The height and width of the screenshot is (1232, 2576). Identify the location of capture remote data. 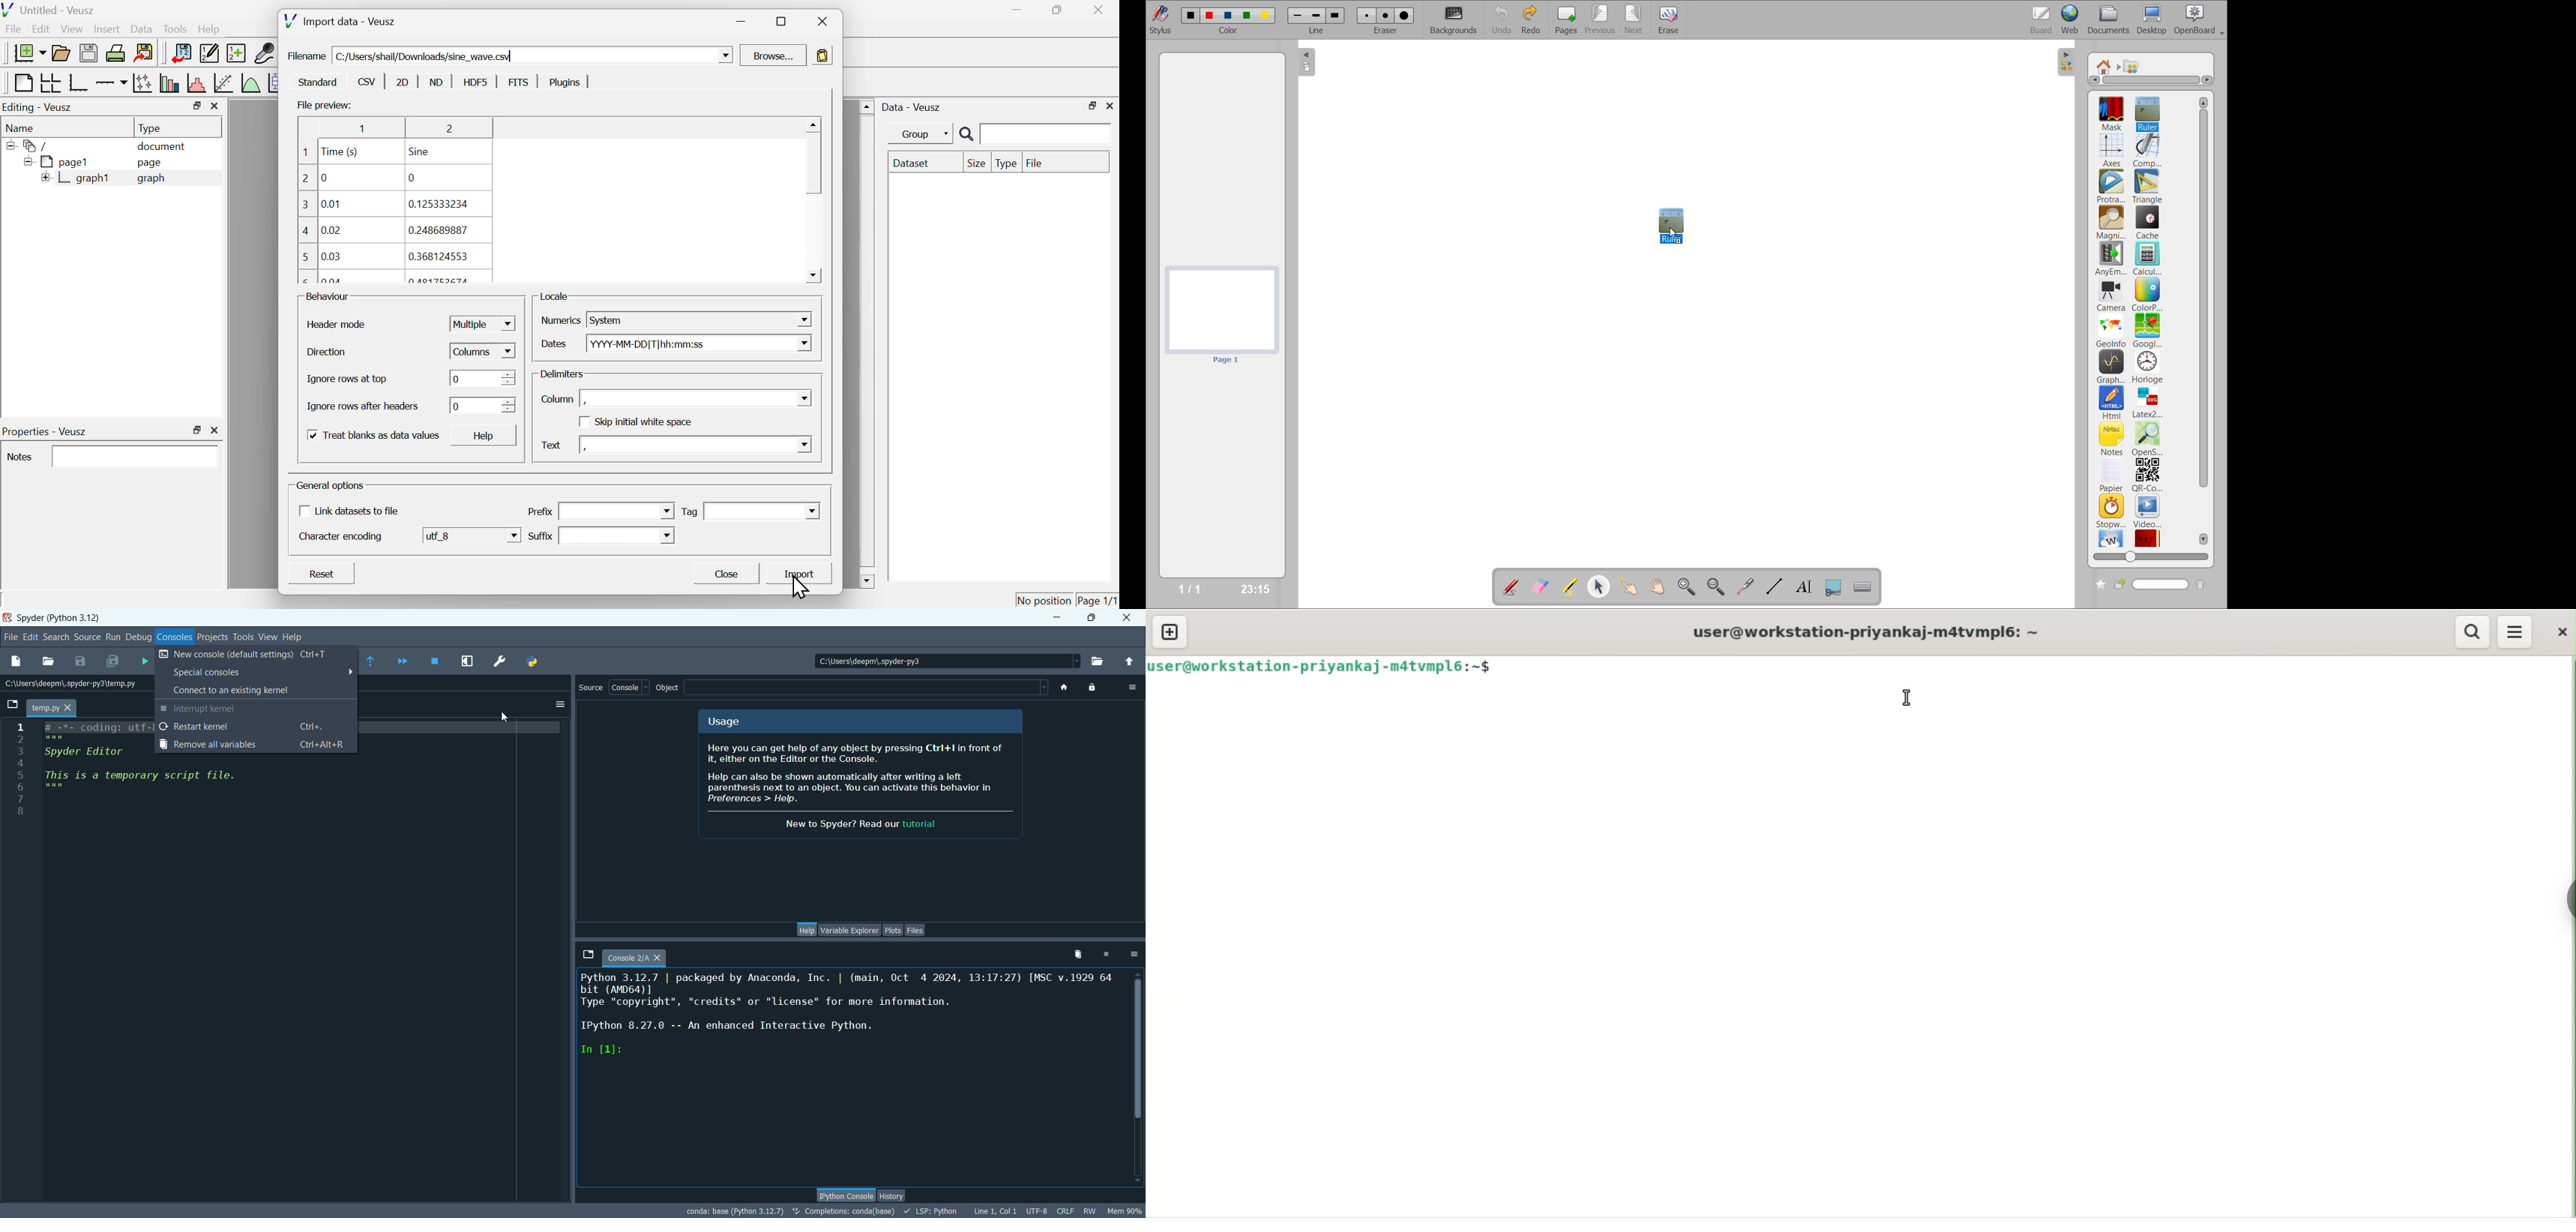
(264, 53).